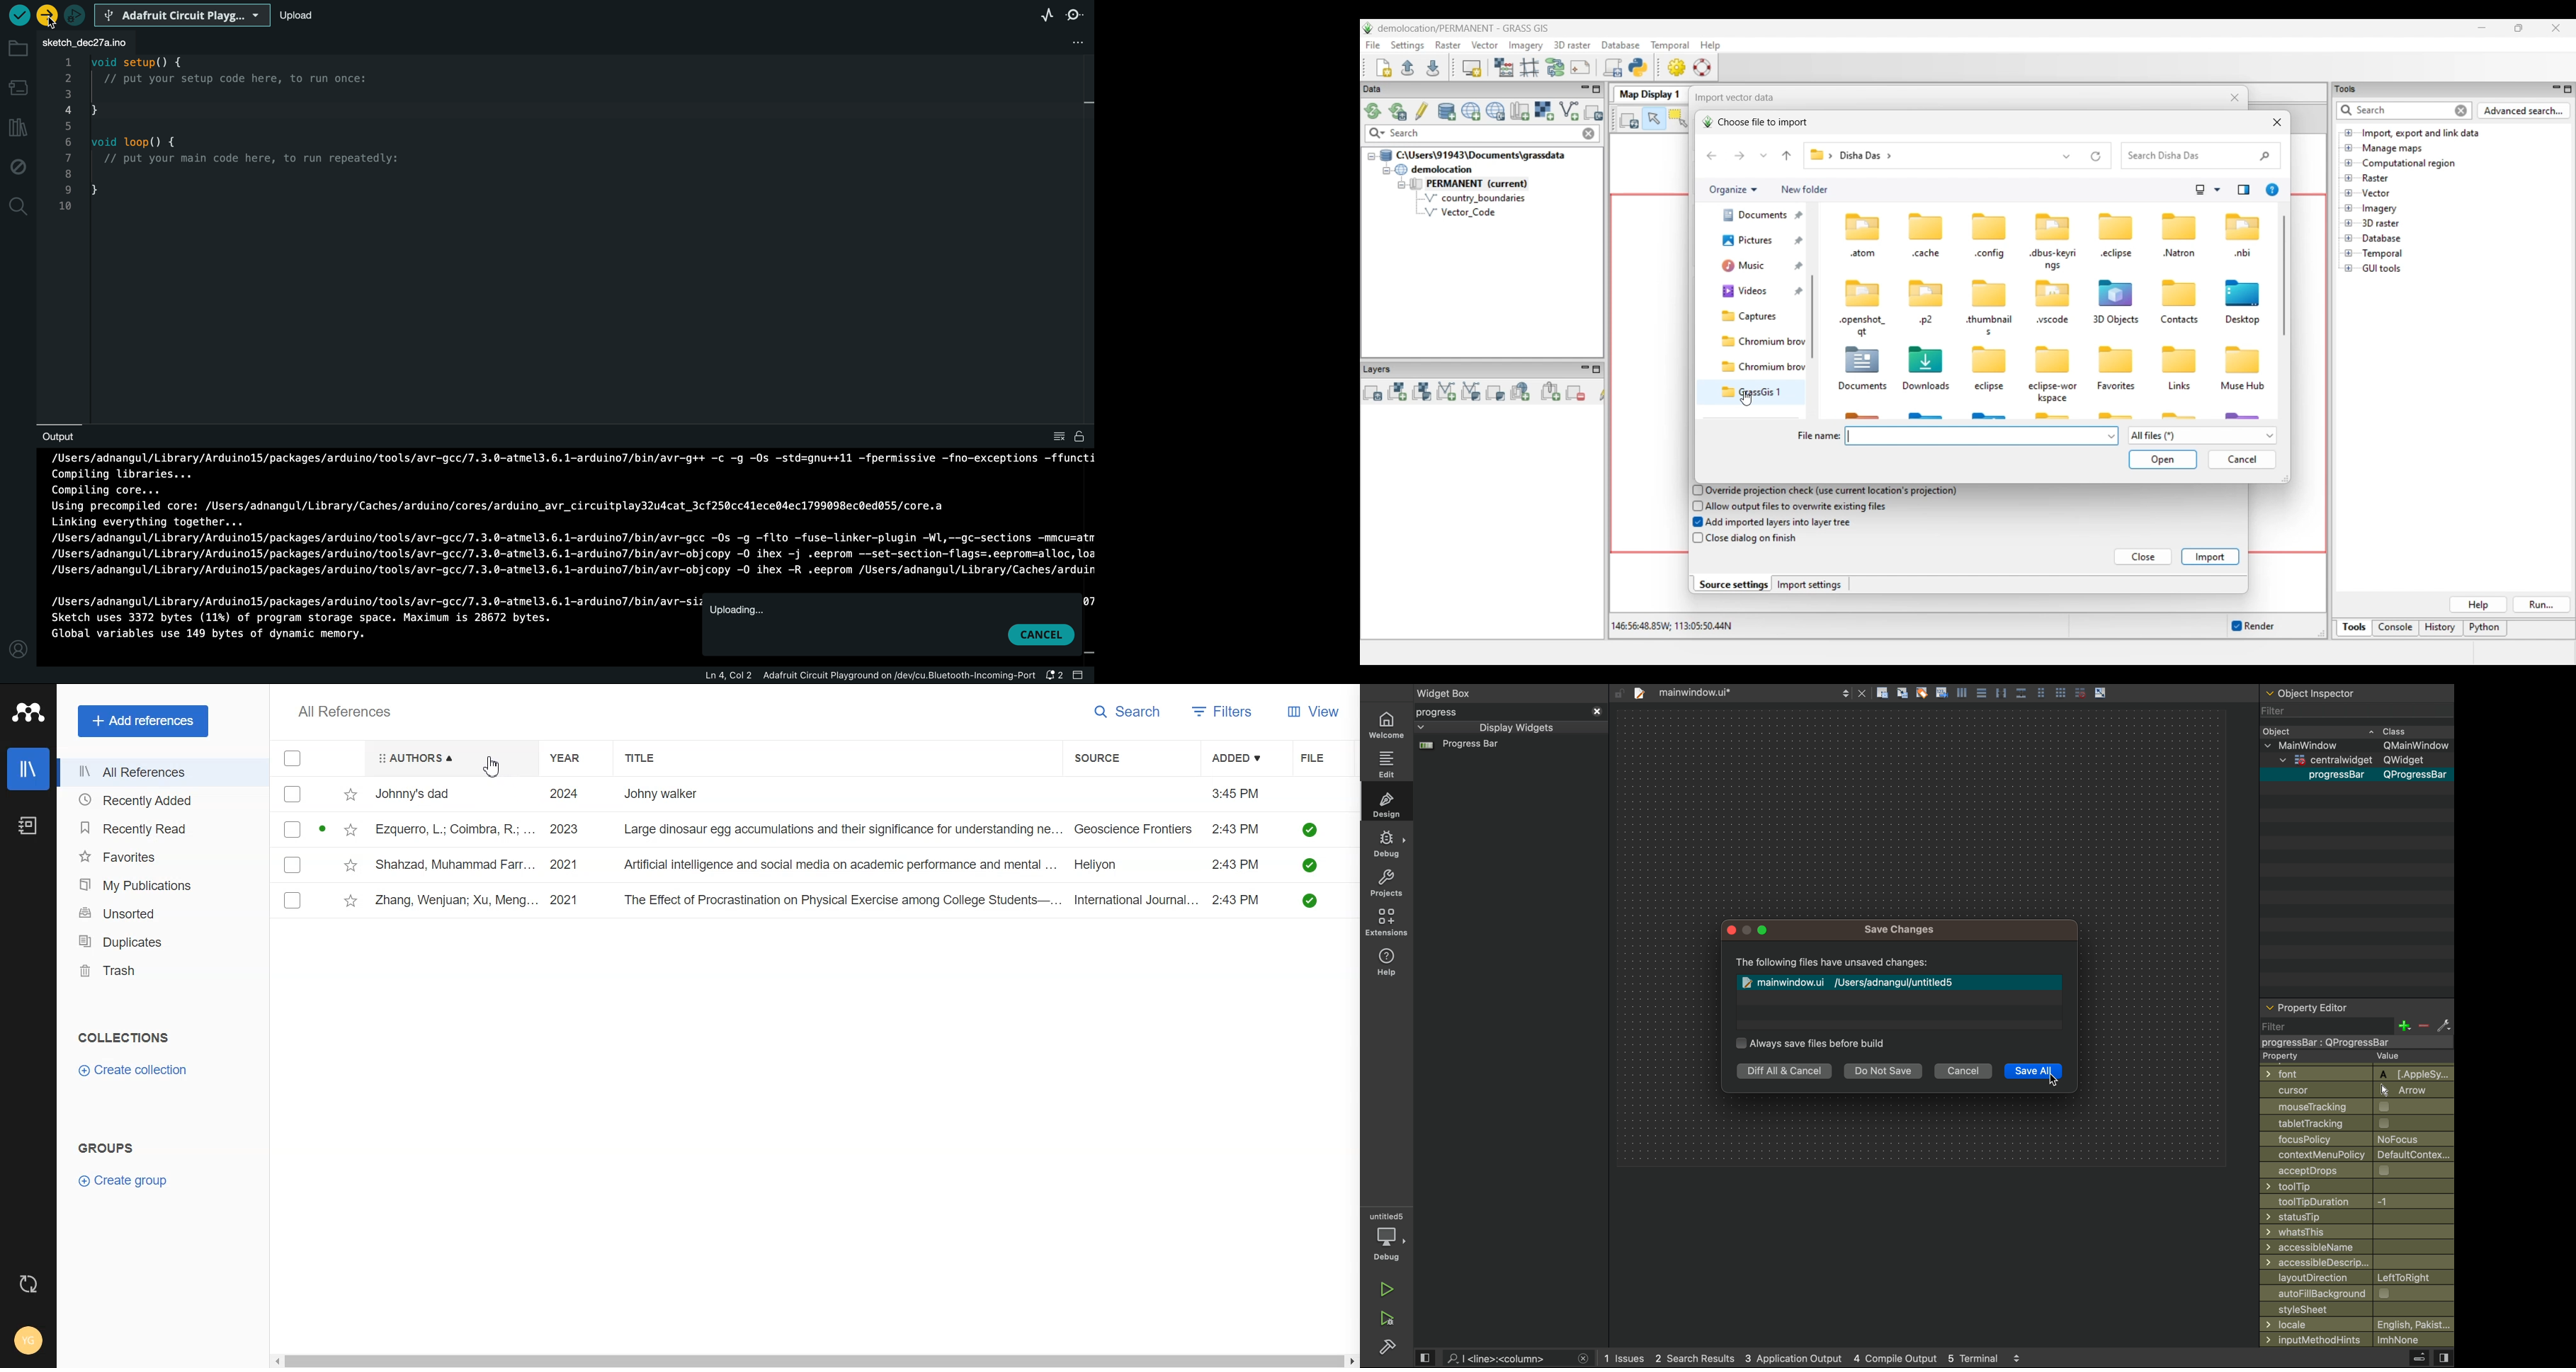 The width and height of the screenshot is (2576, 1372). Describe the element at coordinates (1388, 843) in the screenshot. I see `debug` at that location.